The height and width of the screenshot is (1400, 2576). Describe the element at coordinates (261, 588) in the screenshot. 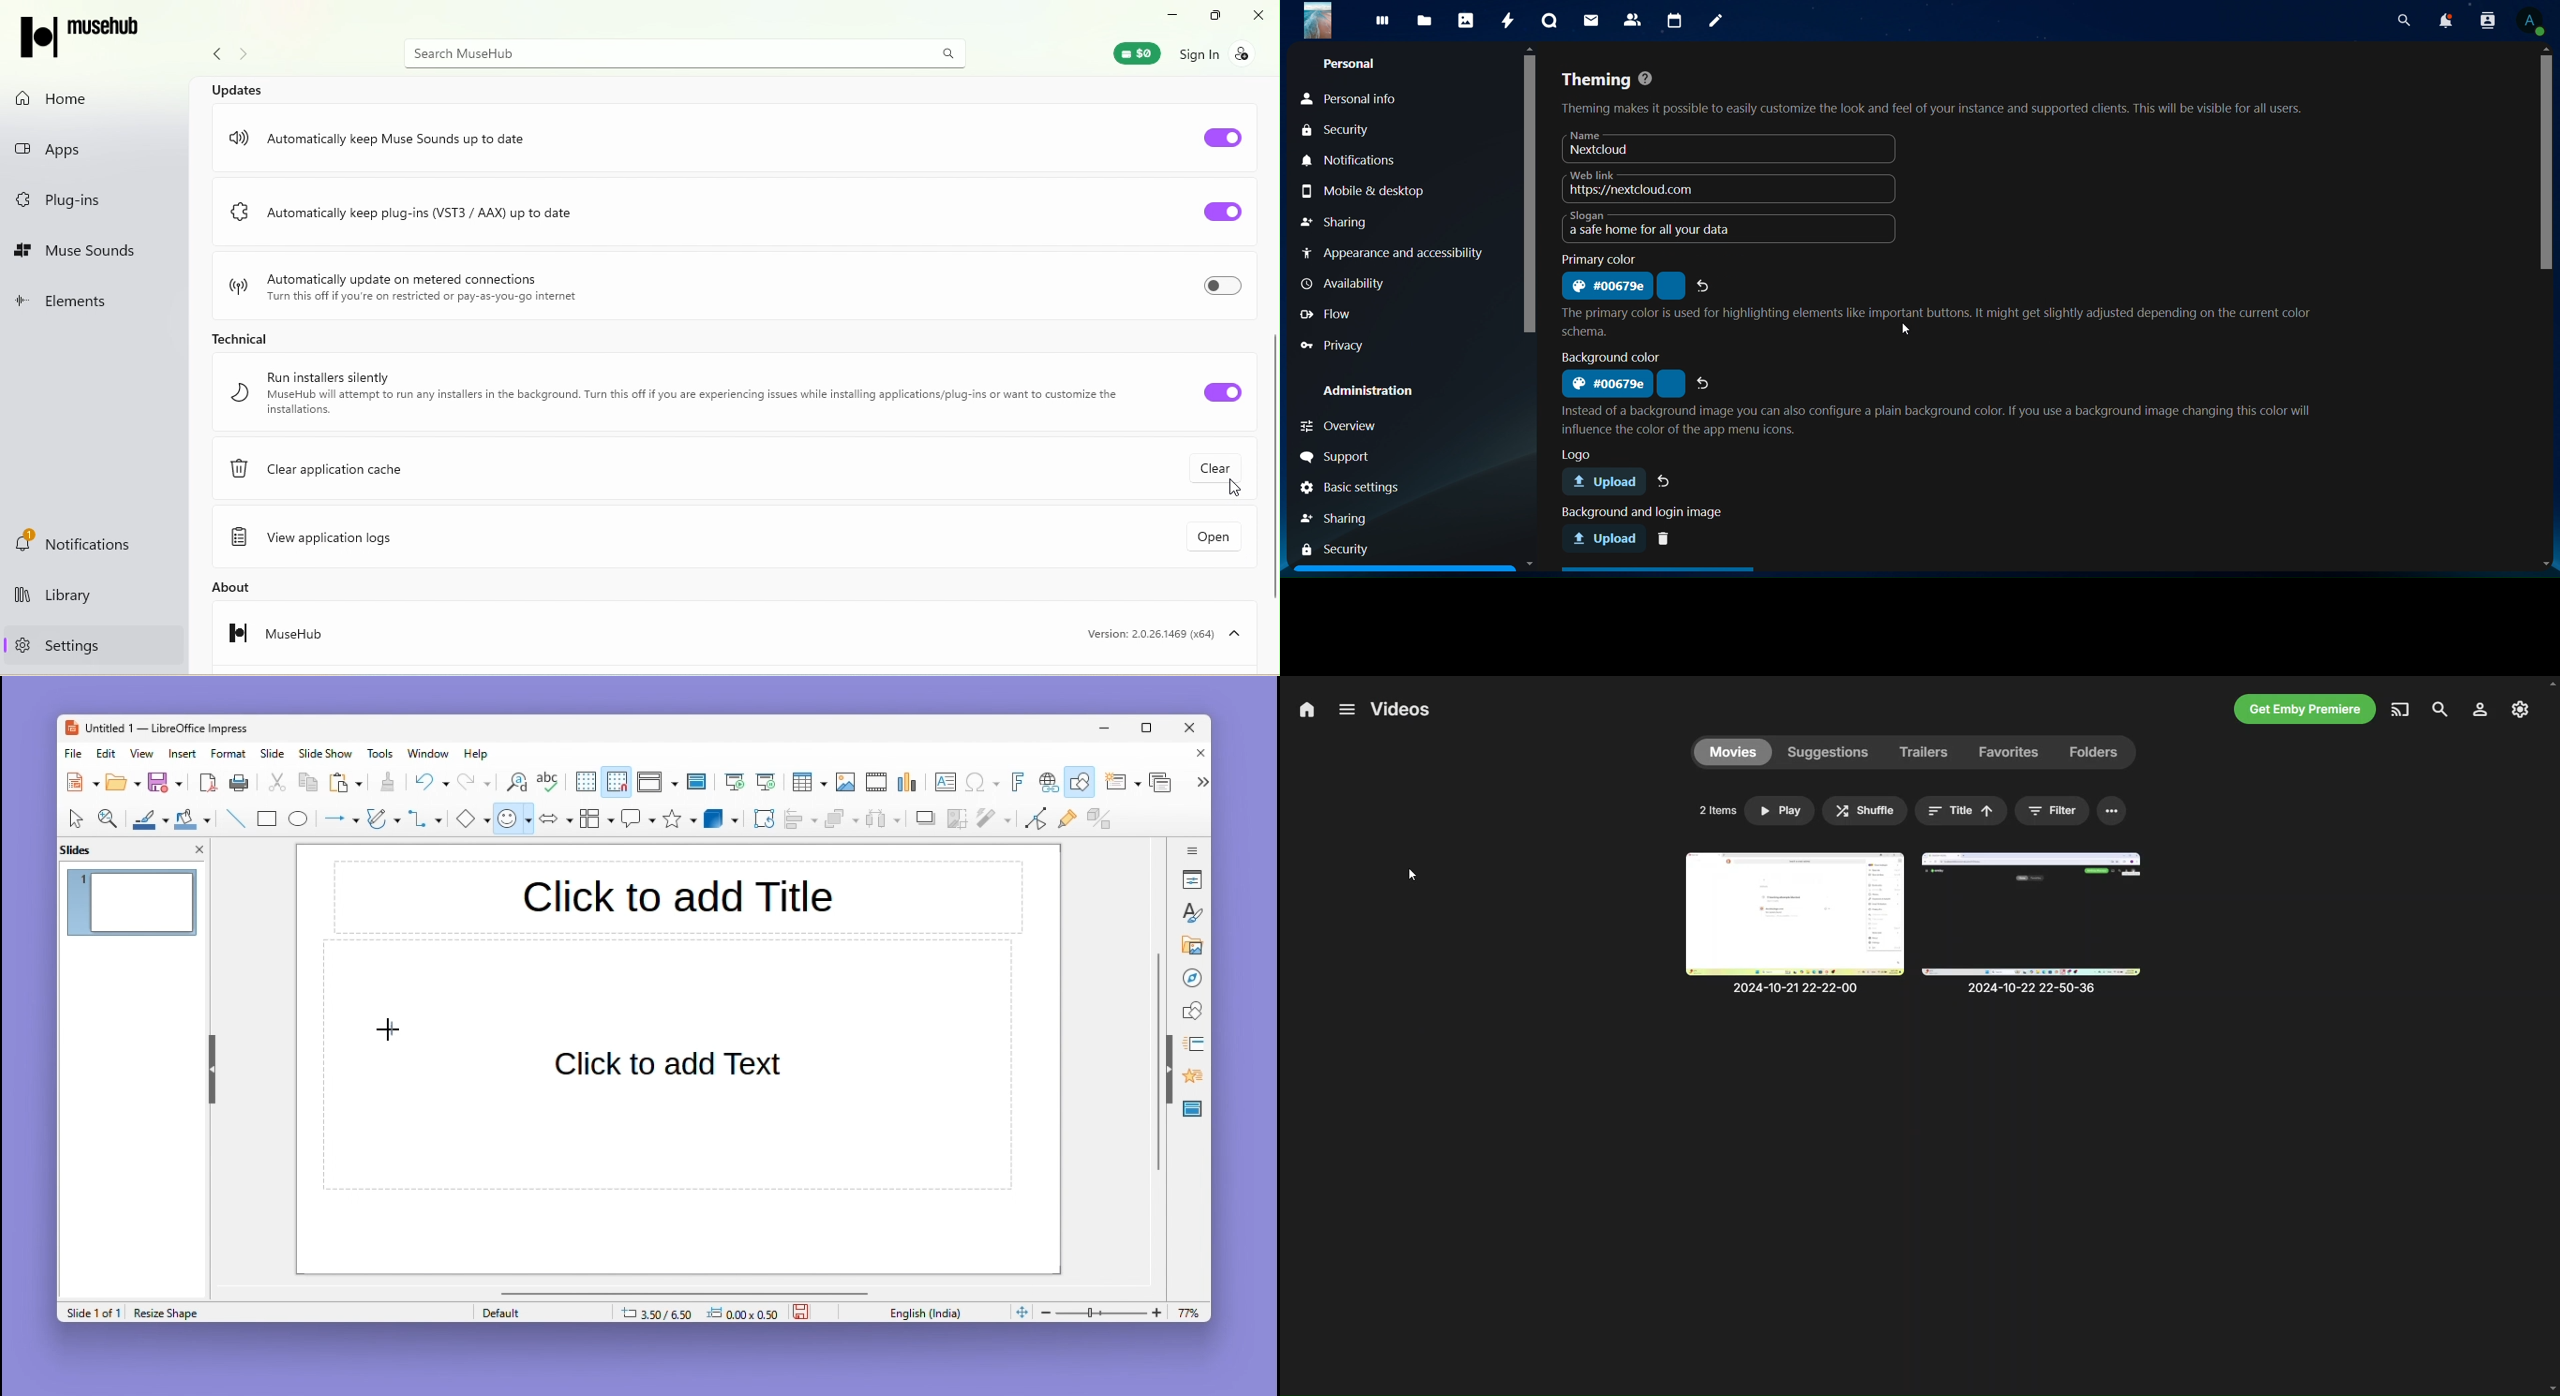

I see `About` at that location.